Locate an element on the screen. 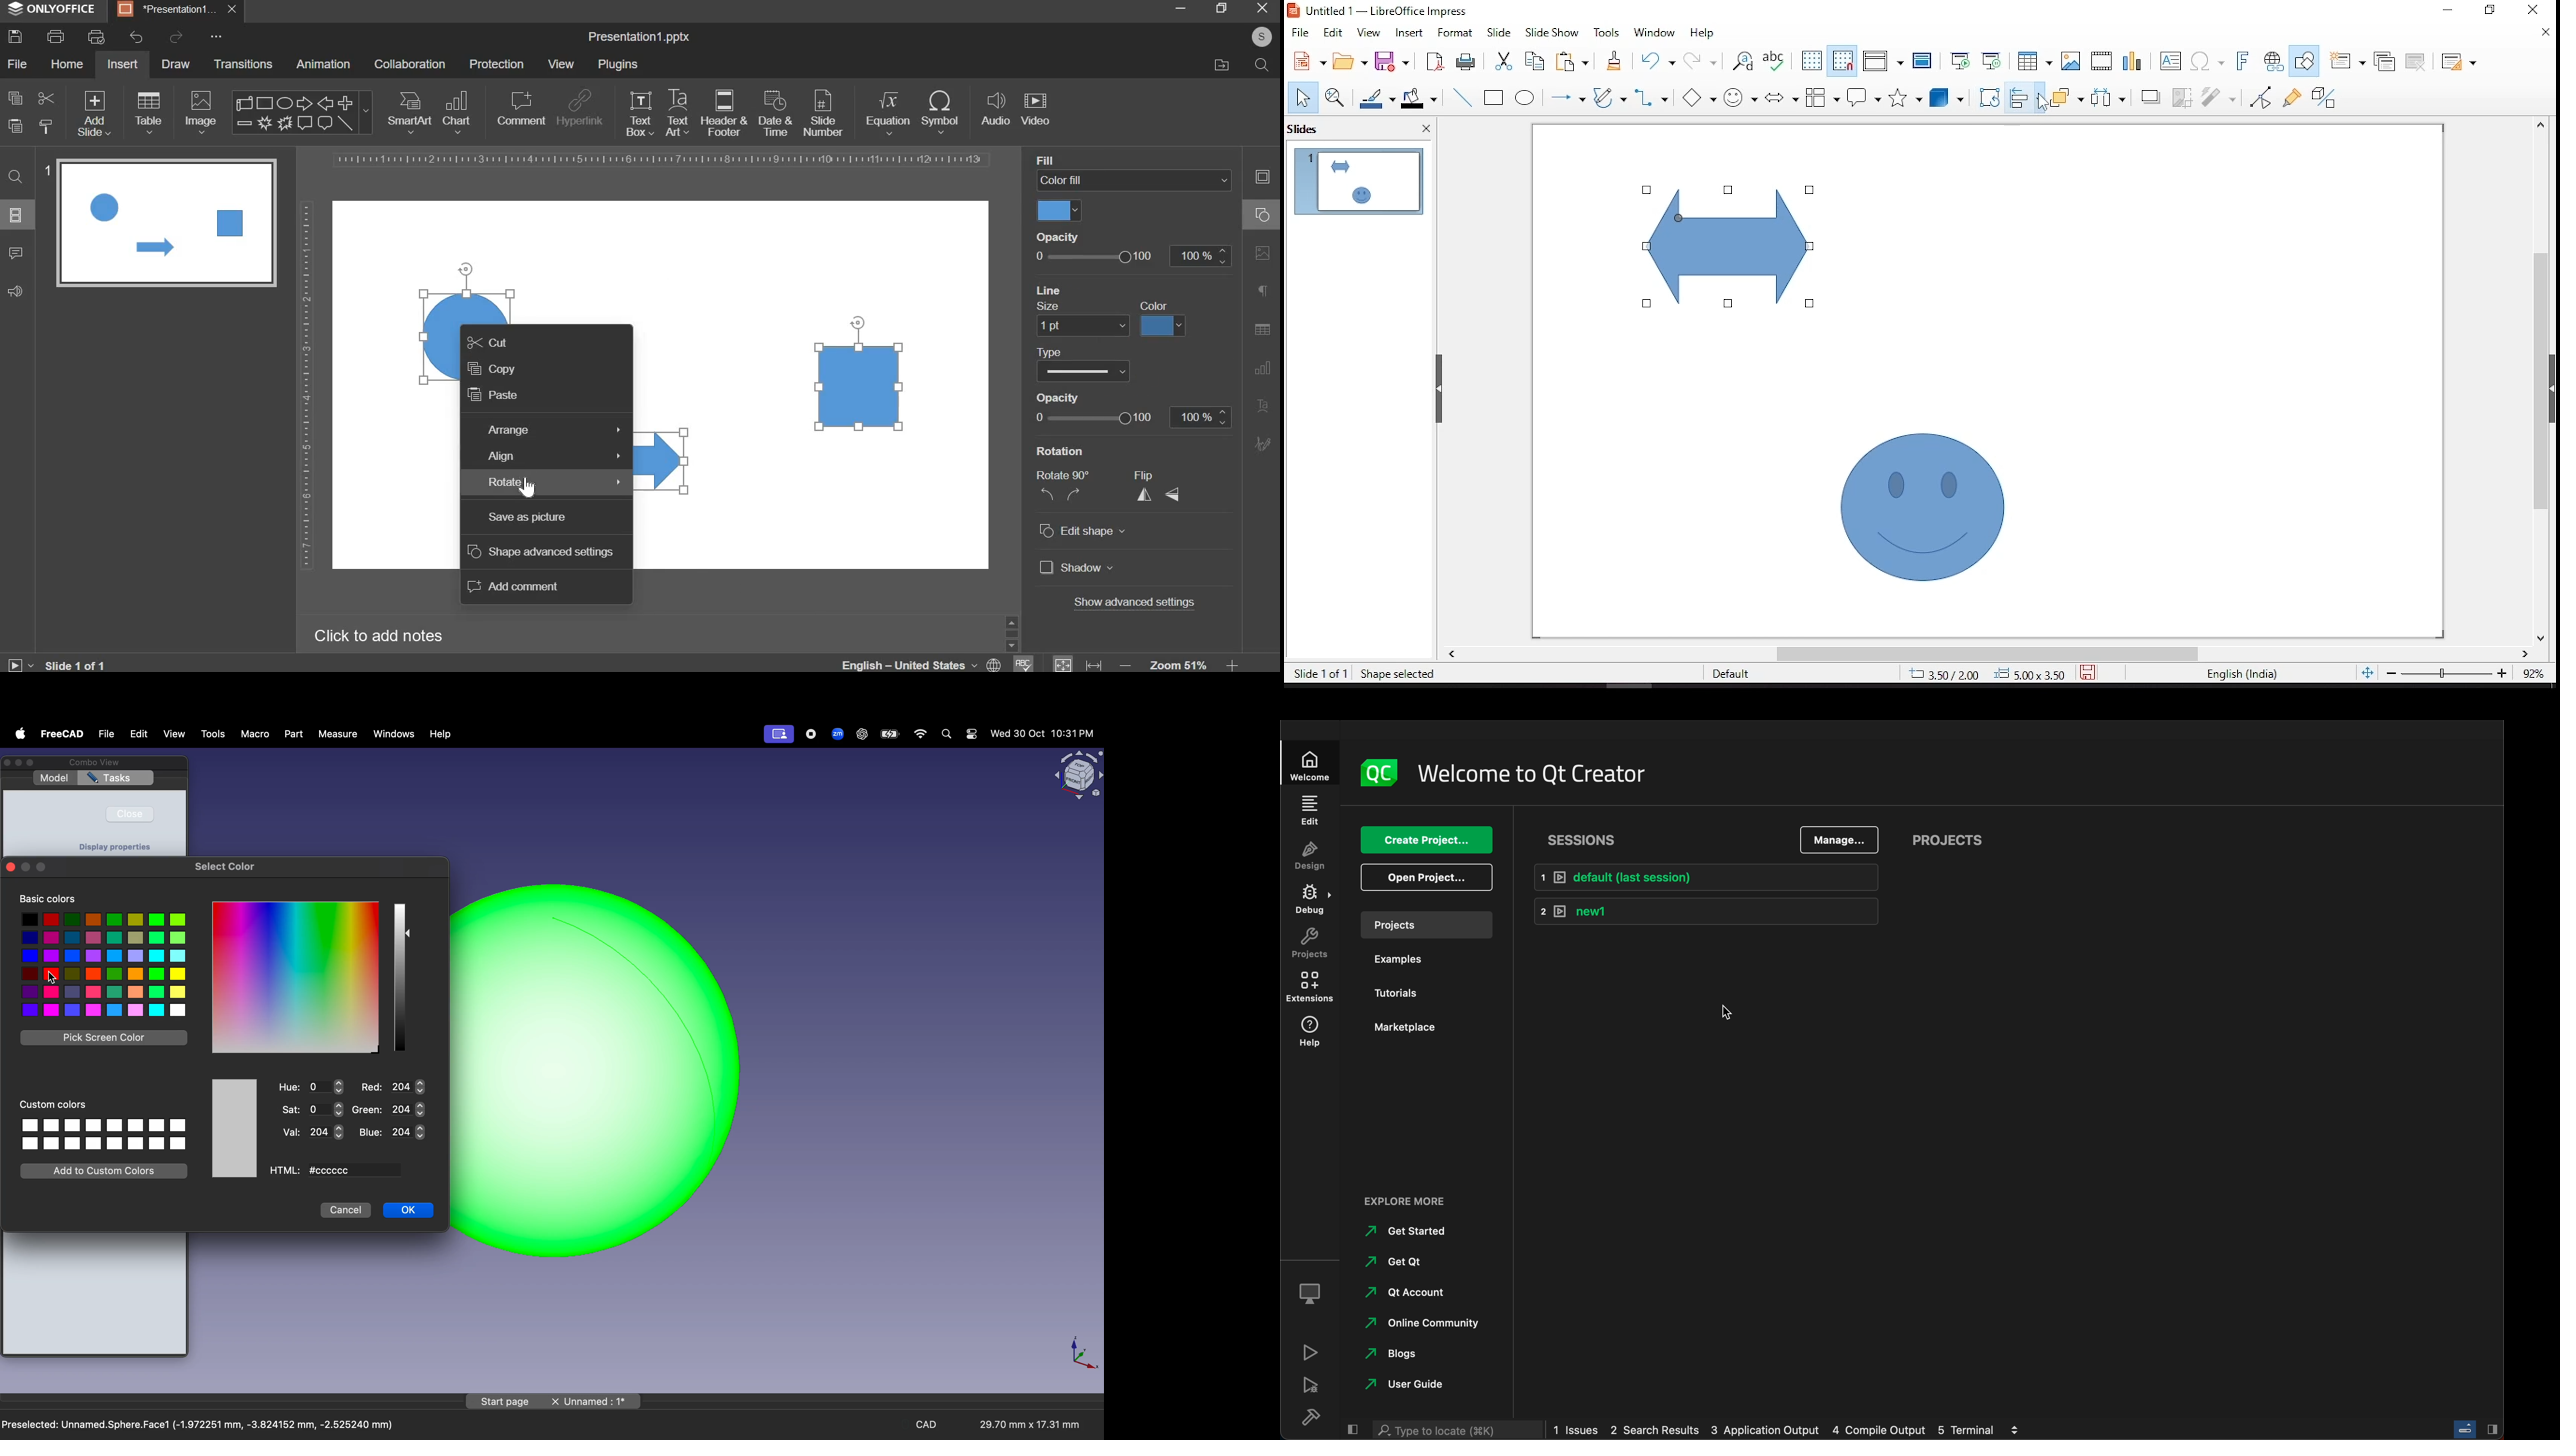 The width and height of the screenshot is (2576, 1456). restore is located at coordinates (2447, 11).